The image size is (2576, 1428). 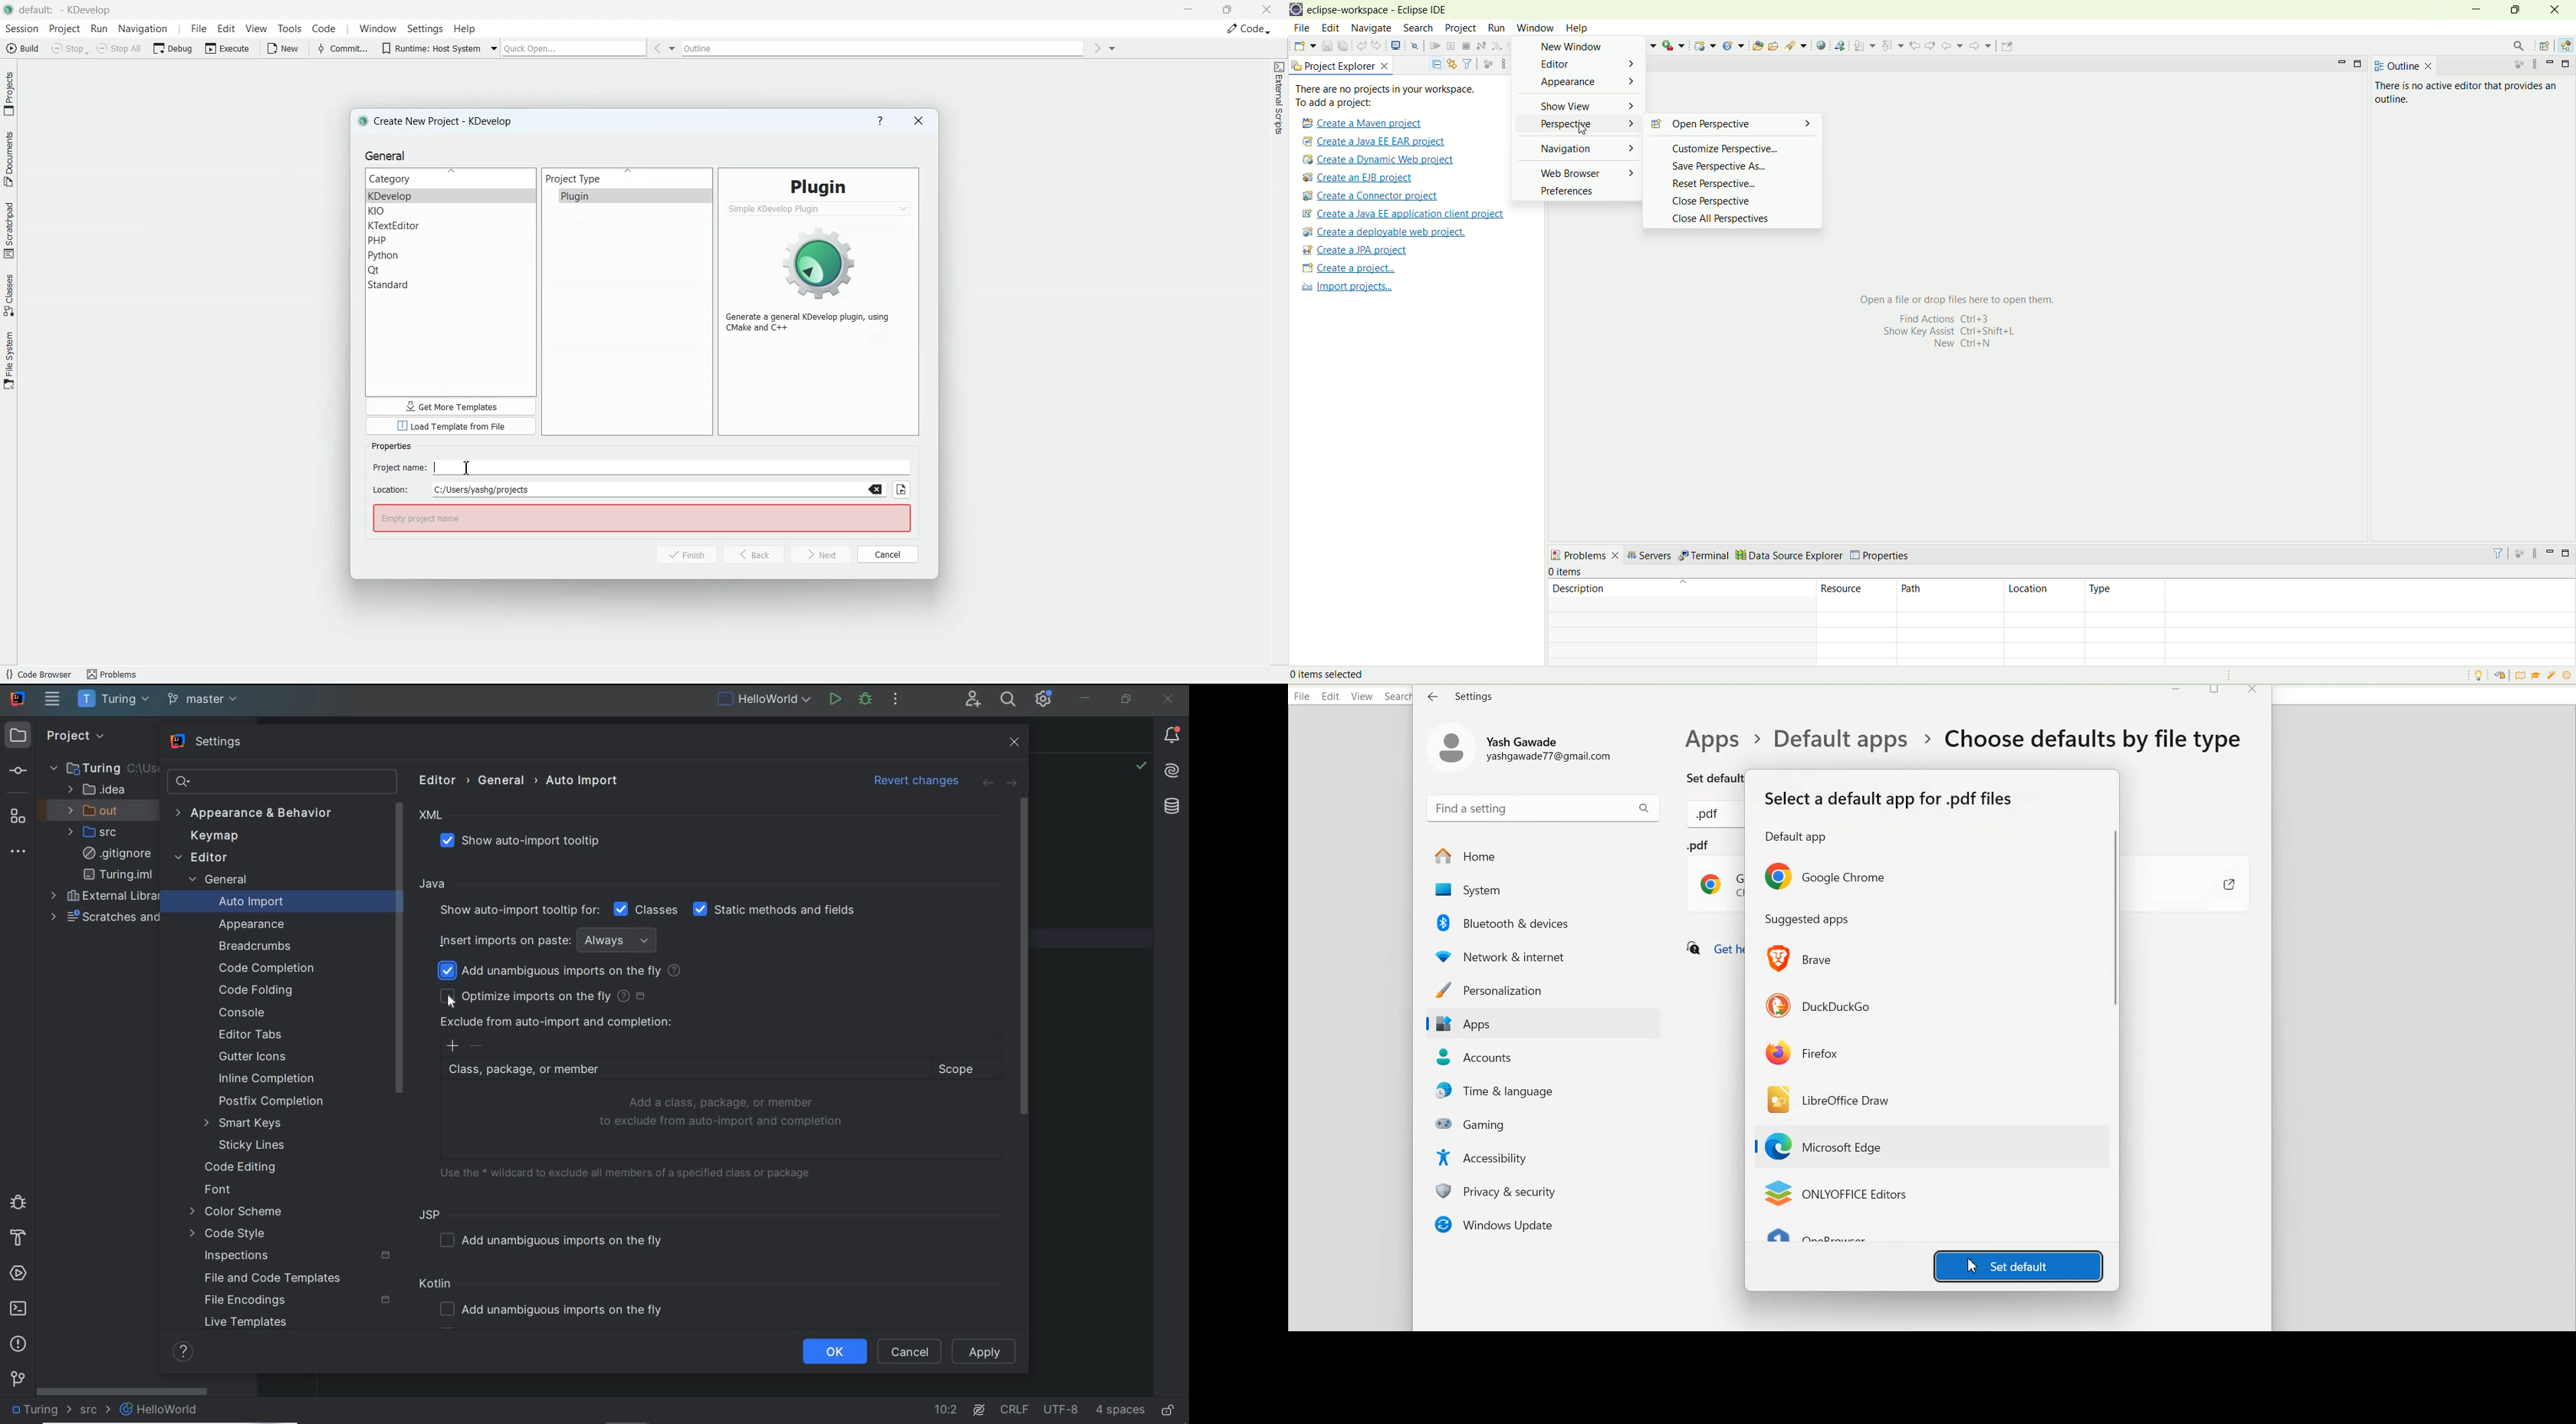 I want to click on Turing (project name), so click(x=41, y=1412).